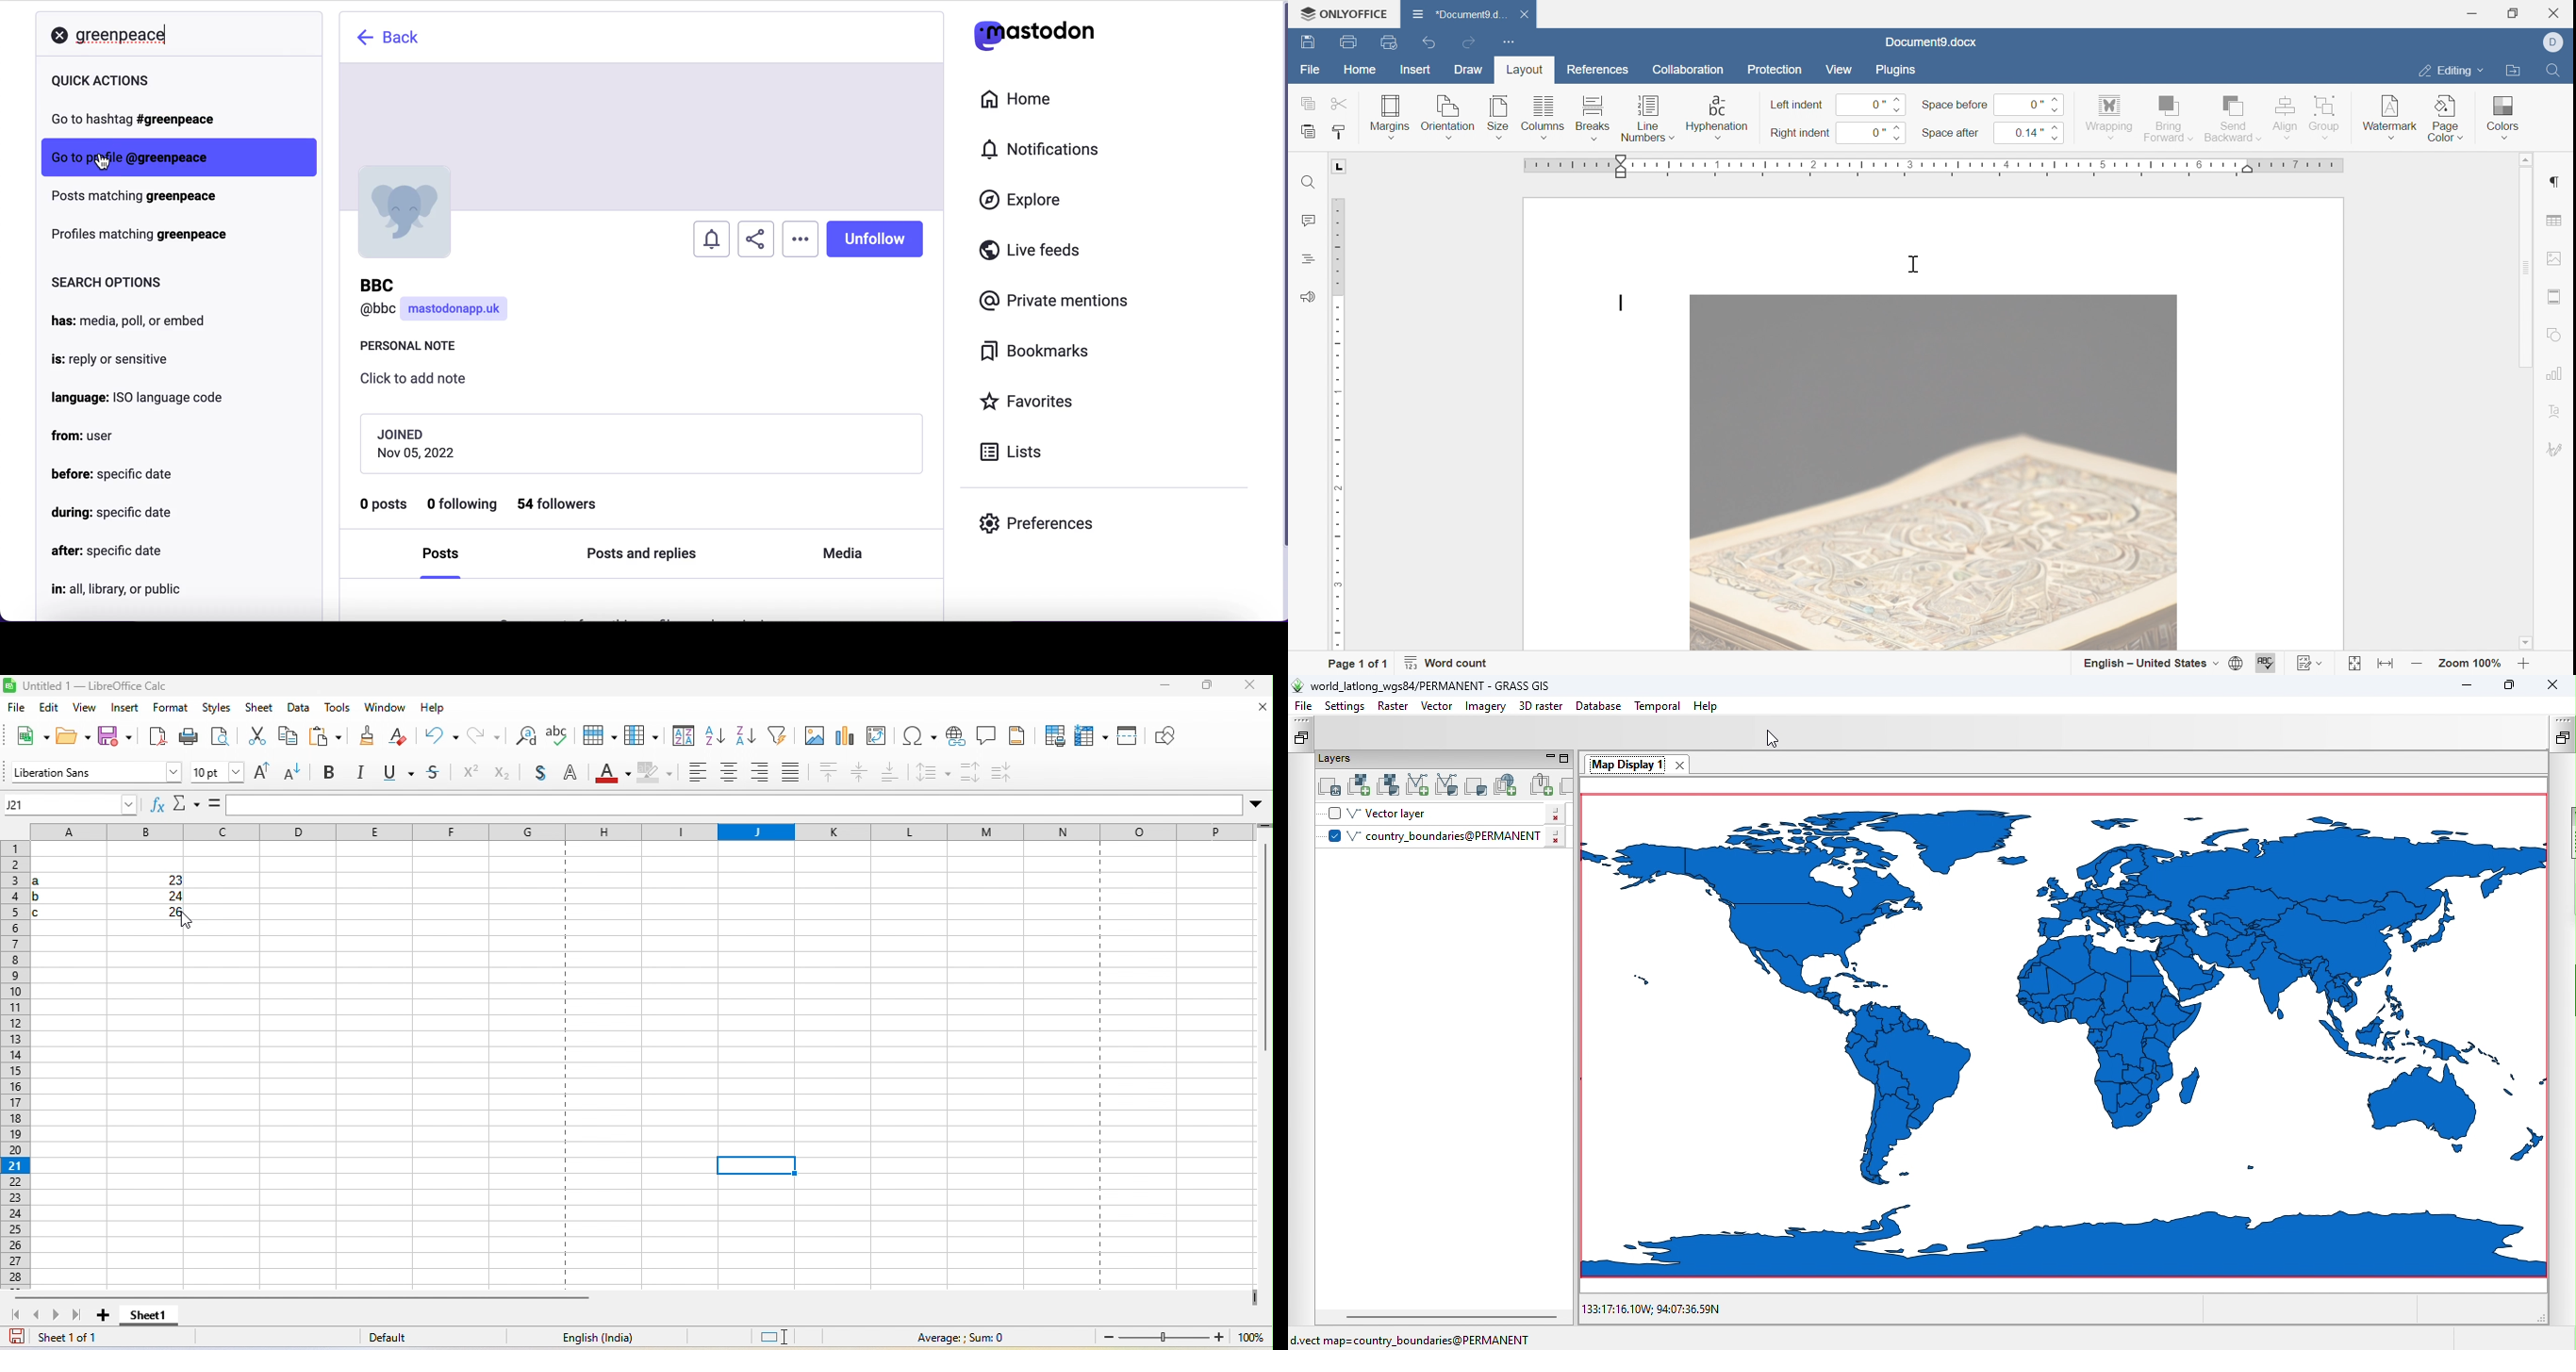  What do you see at coordinates (156, 805) in the screenshot?
I see `function wizard` at bounding box center [156, 805].